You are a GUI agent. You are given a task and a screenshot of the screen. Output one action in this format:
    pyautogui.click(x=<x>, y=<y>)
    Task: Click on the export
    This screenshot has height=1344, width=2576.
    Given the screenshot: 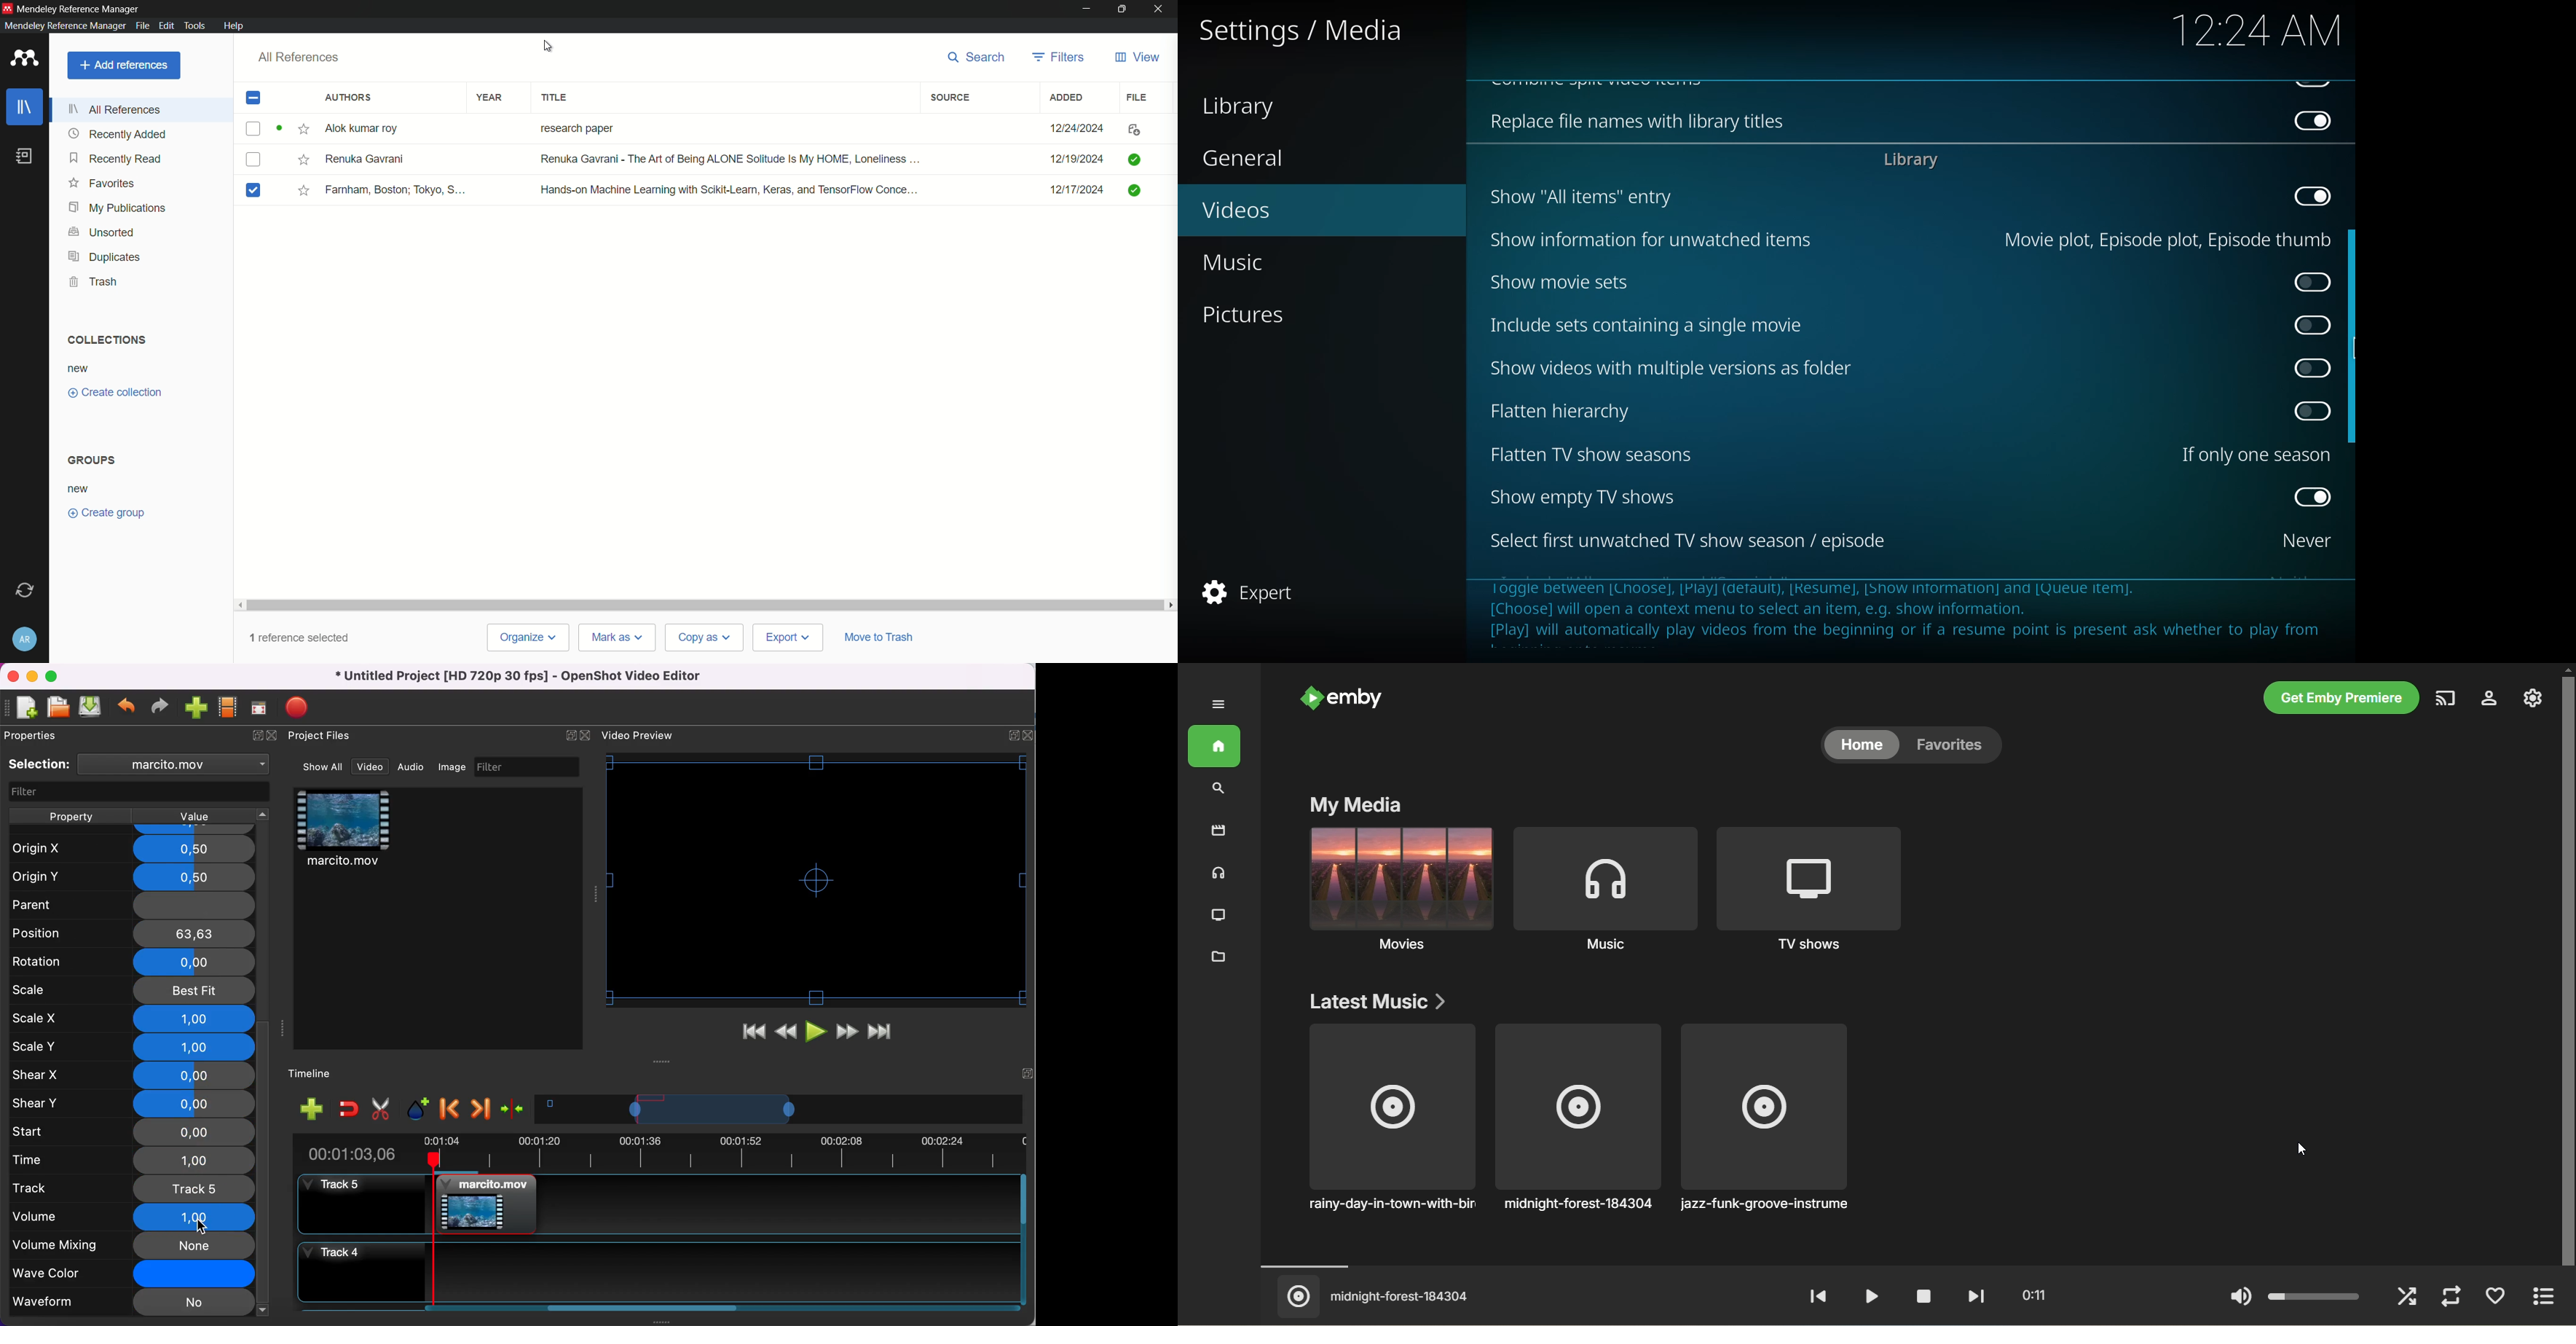 What is the action you would take?
    pyautogui.click(x=788, y=638)
    